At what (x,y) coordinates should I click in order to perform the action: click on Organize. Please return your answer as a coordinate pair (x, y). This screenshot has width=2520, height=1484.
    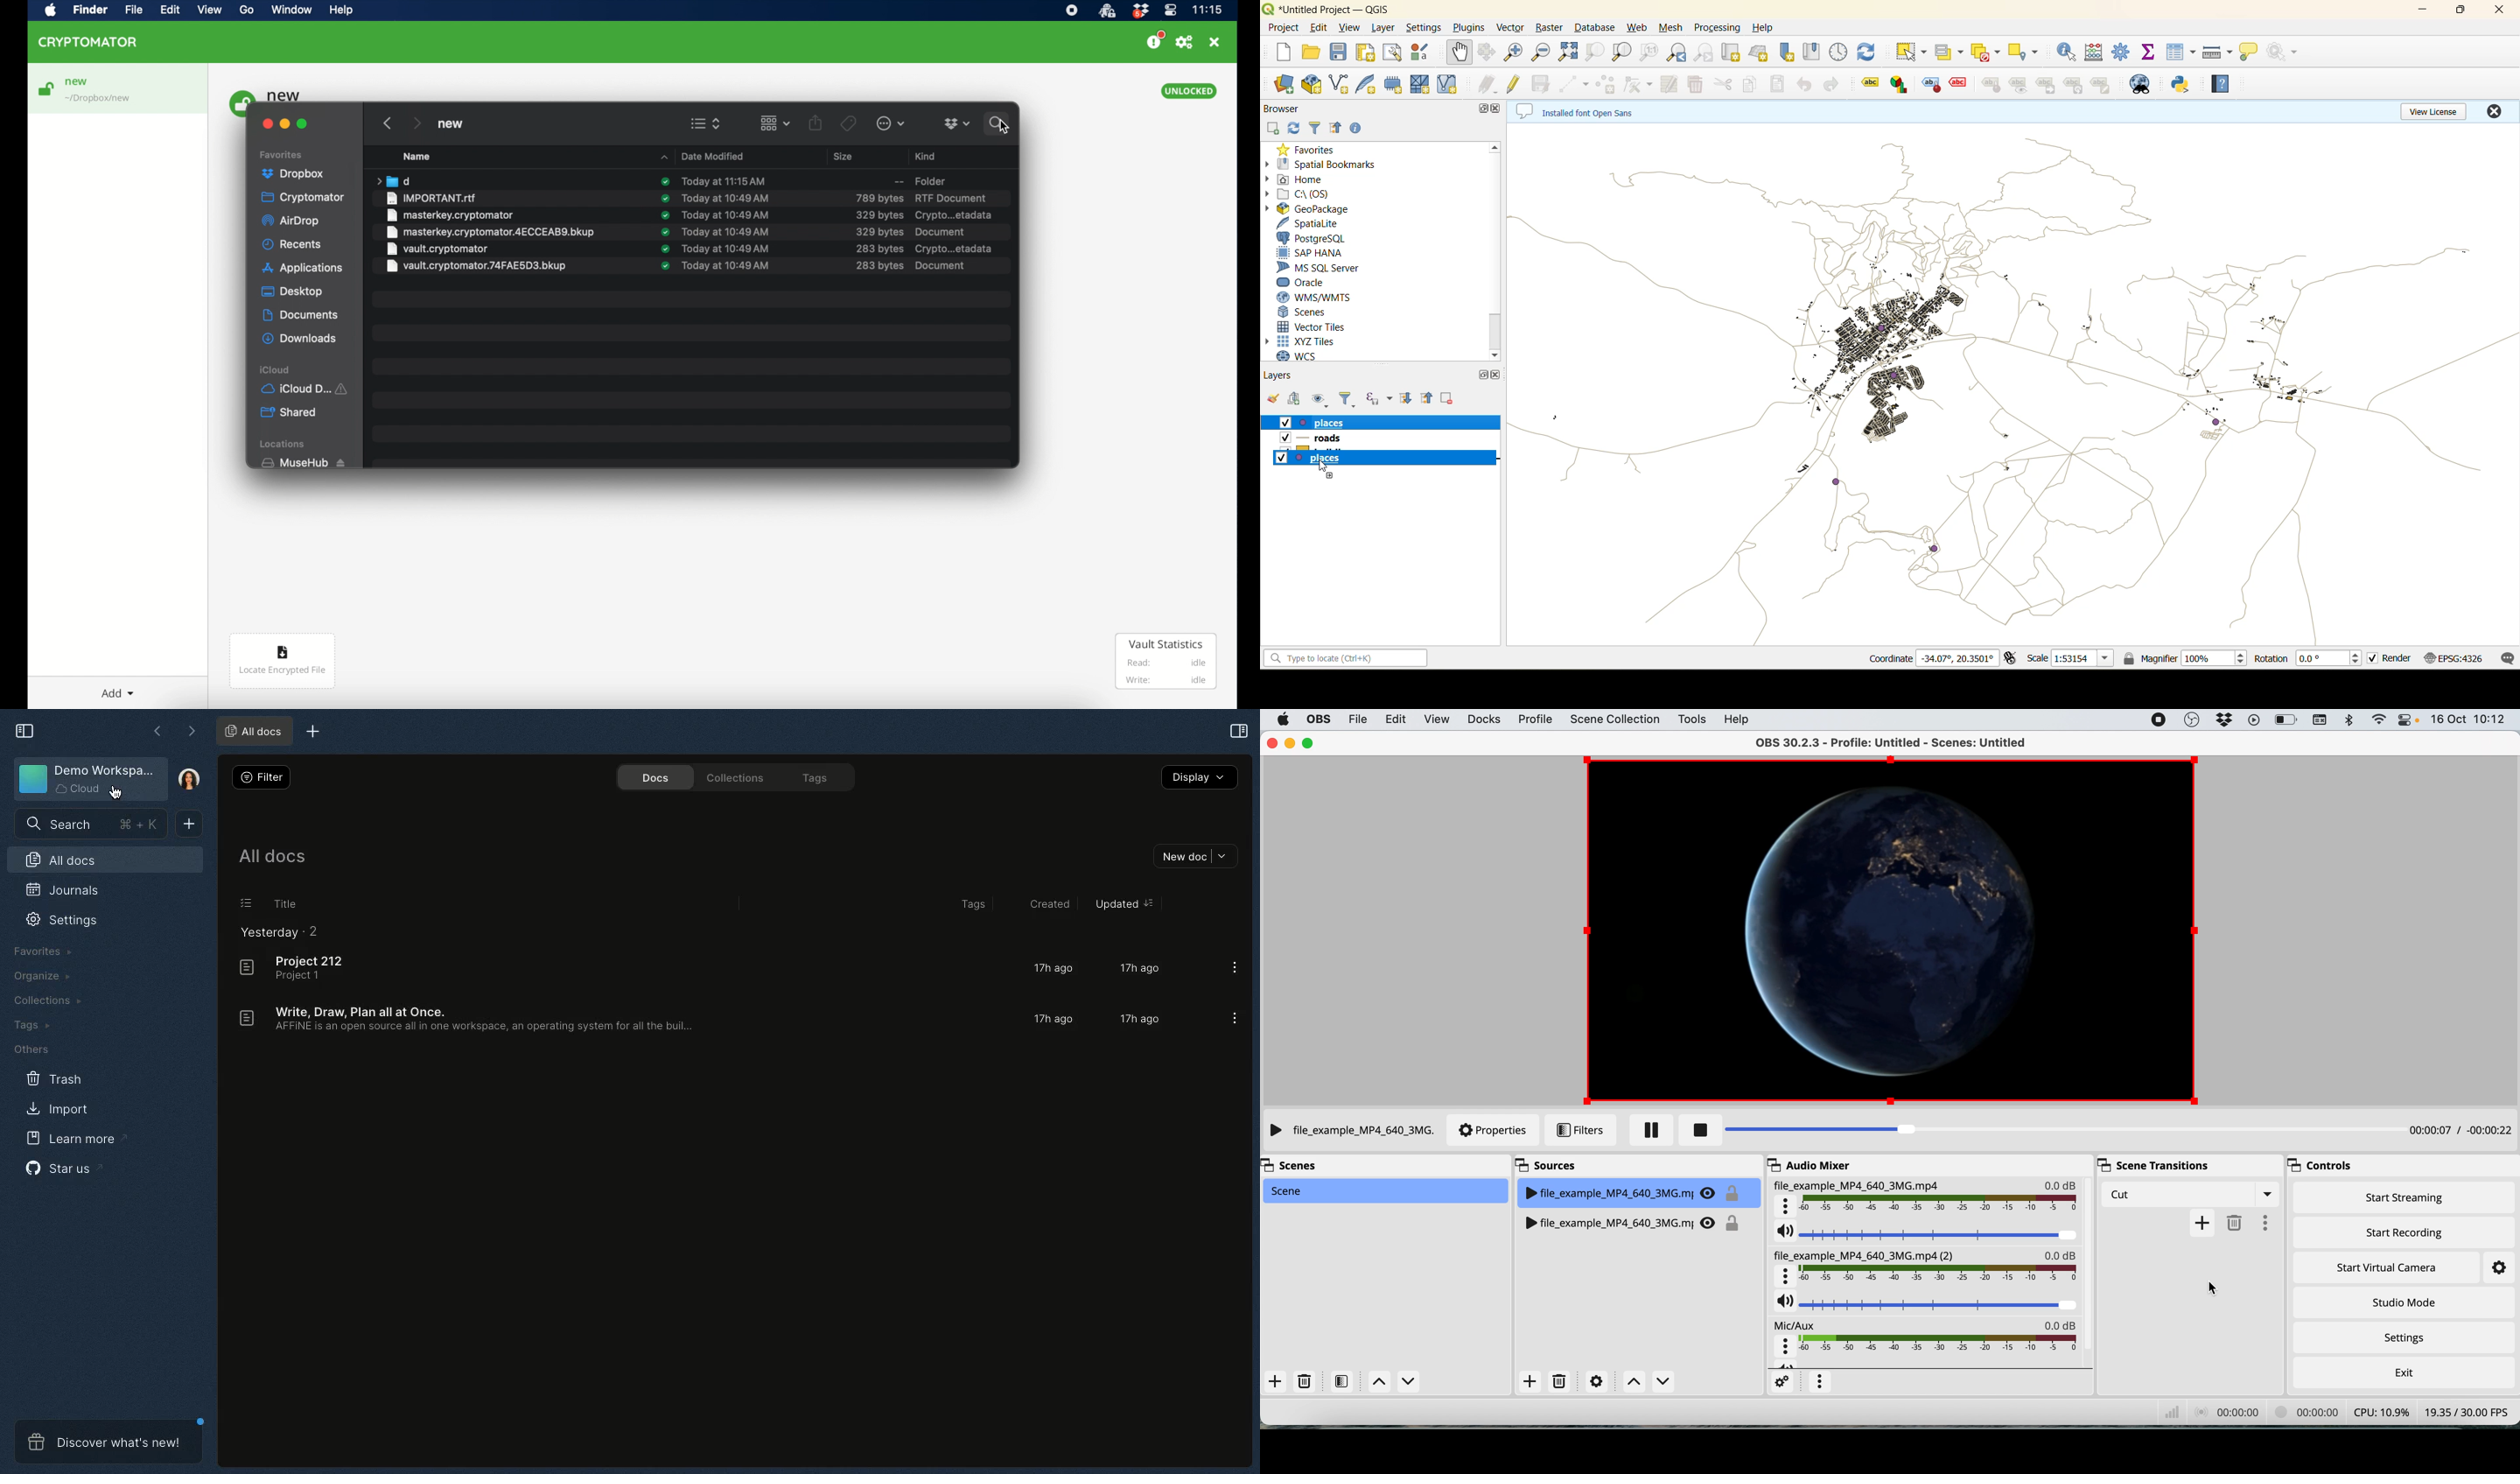
    Looking at the image, I should click on (40, 974).